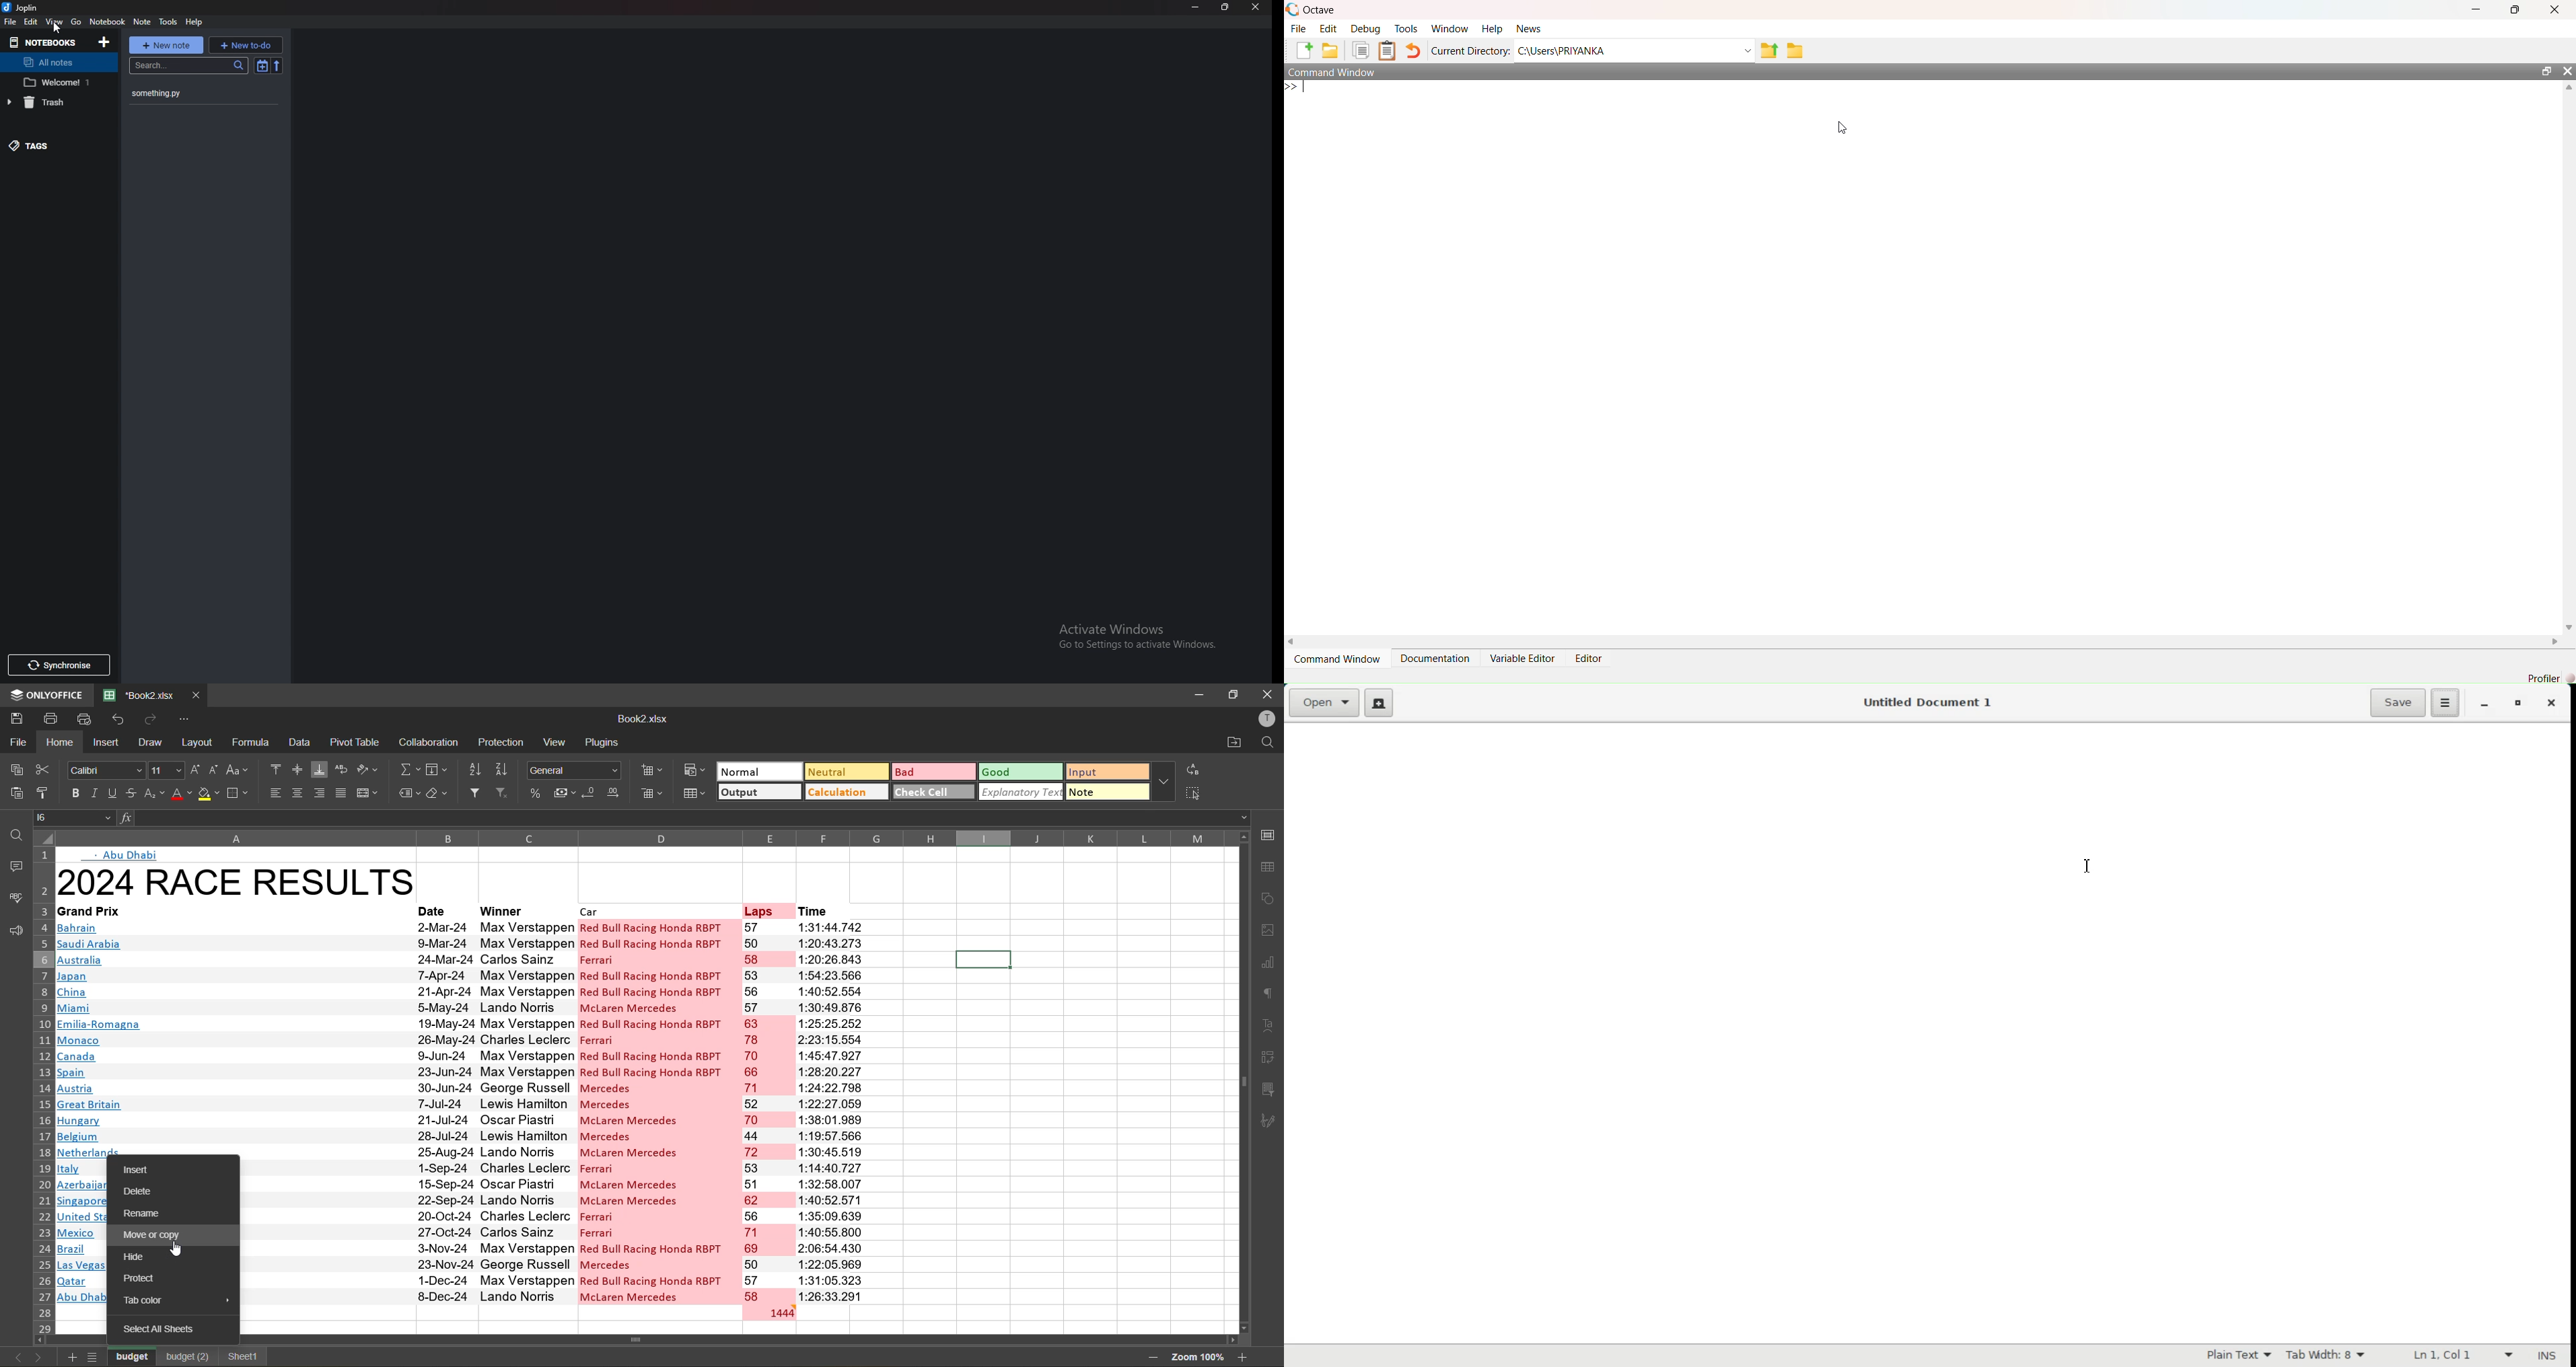 The width and height of the screenshot is (2576, 1372). What do you see at coordinates (506, 769) in the screenshot?
I see `sort descending` at bounding box center [506, 769].